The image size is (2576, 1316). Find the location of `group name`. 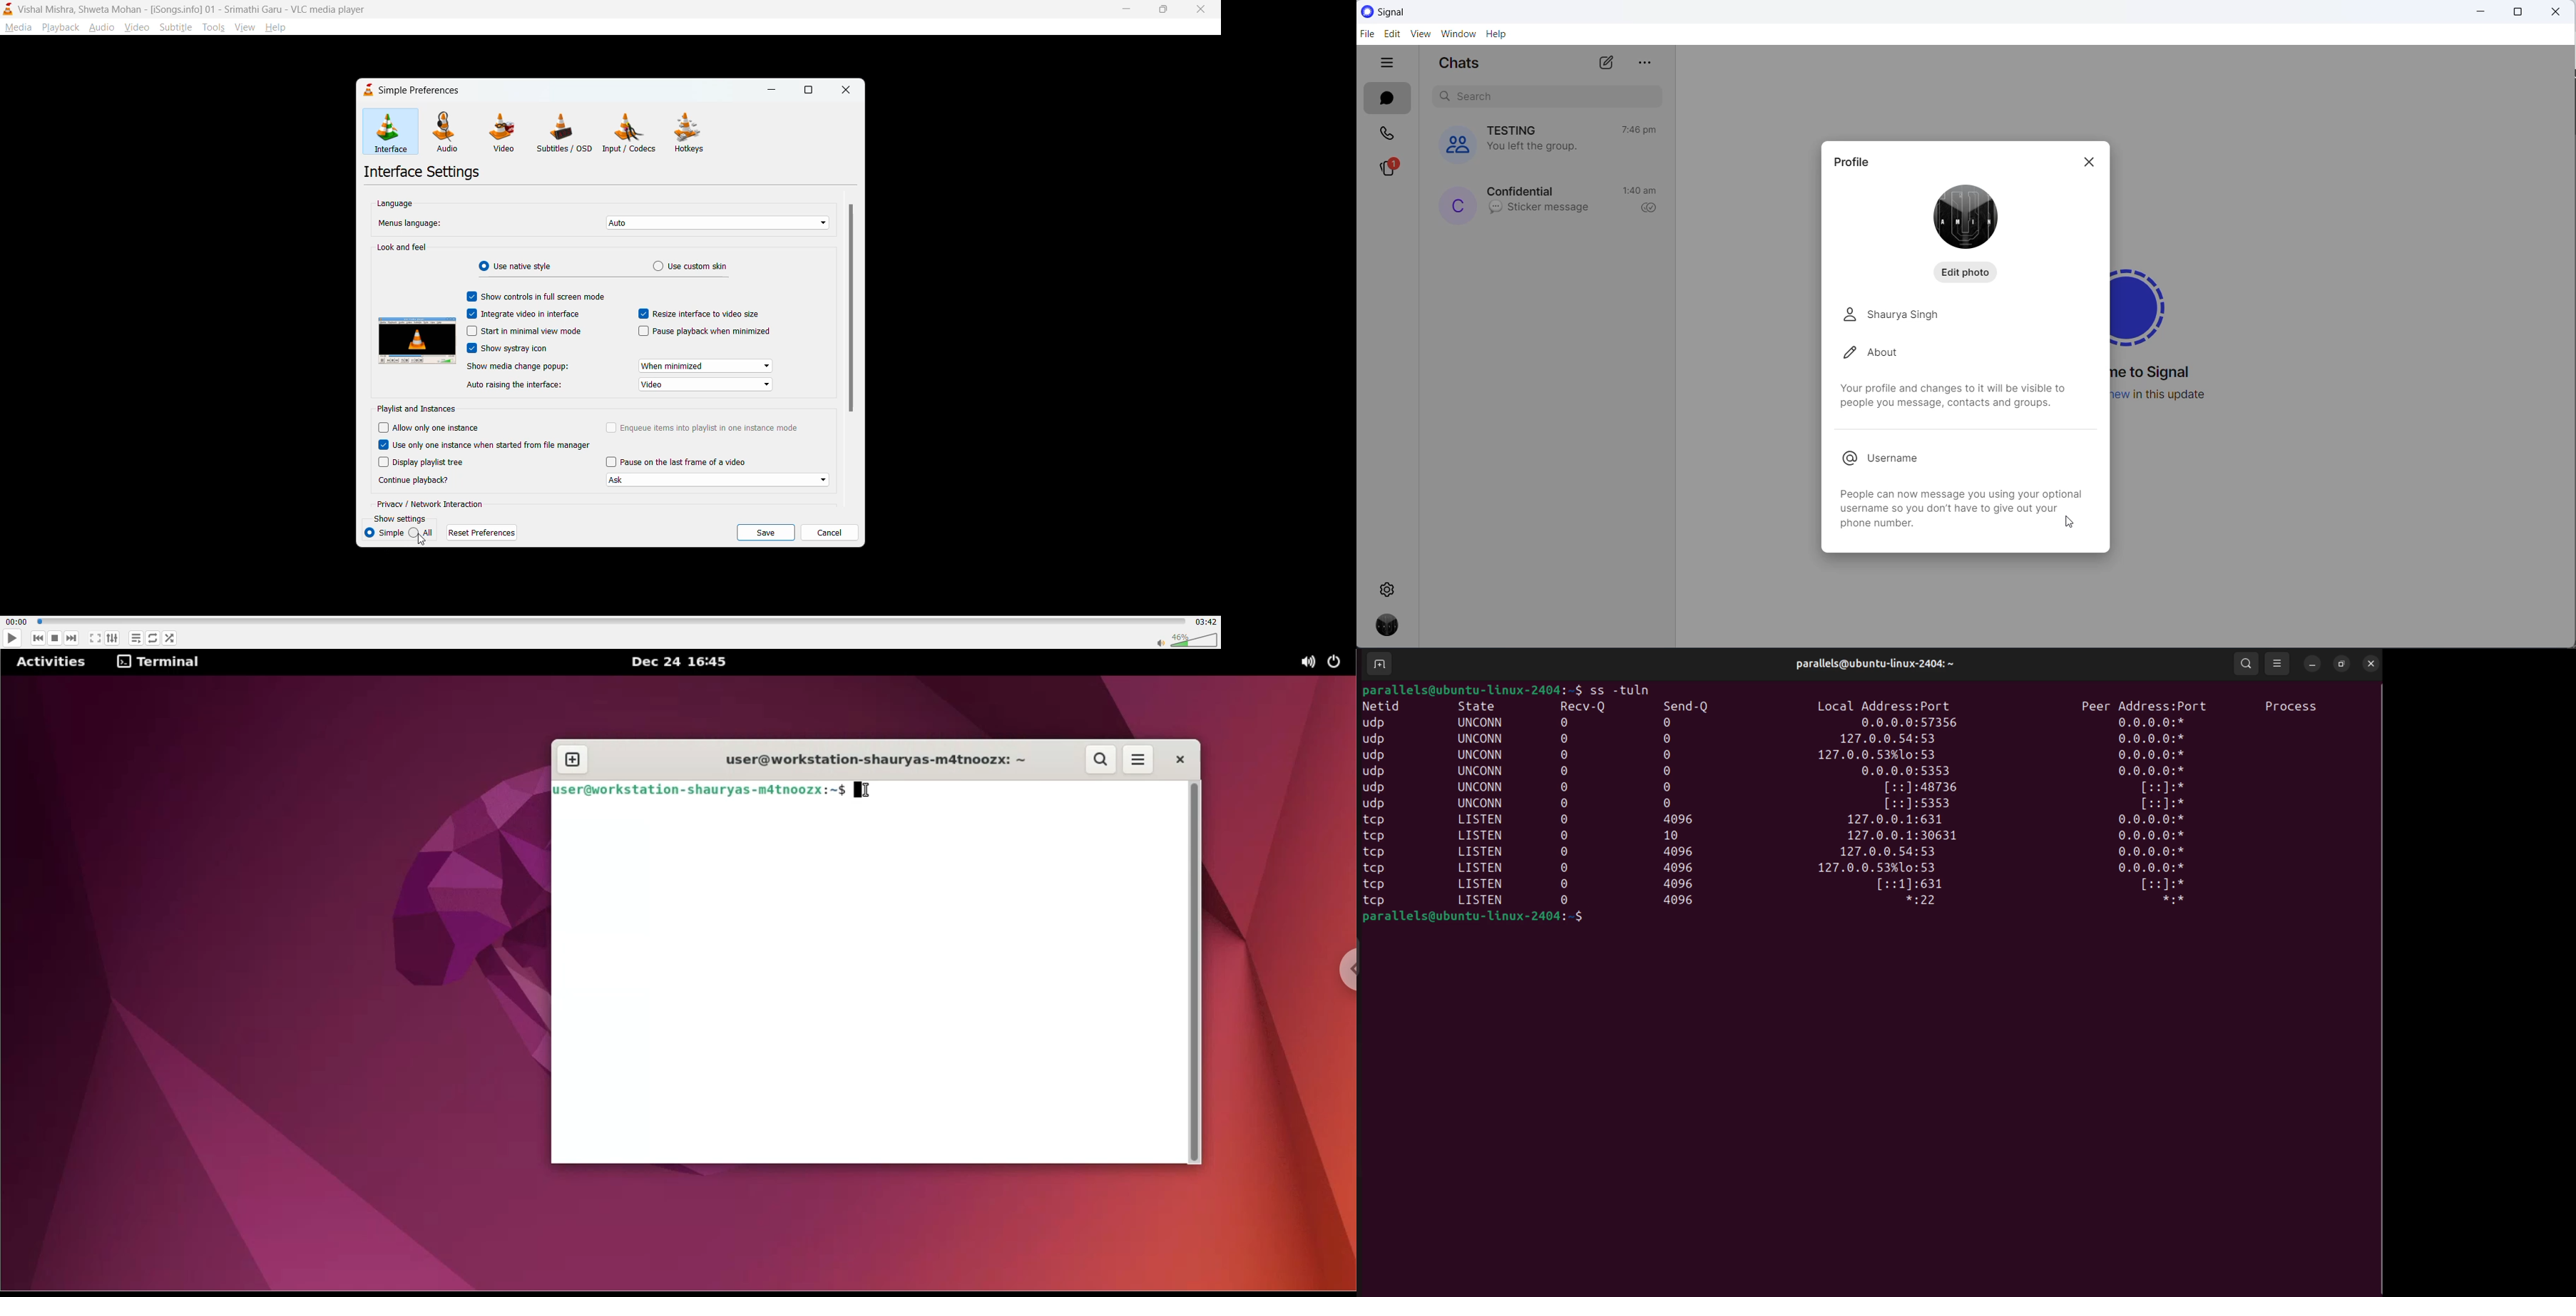

group name is located at coordinates (1517, 130).